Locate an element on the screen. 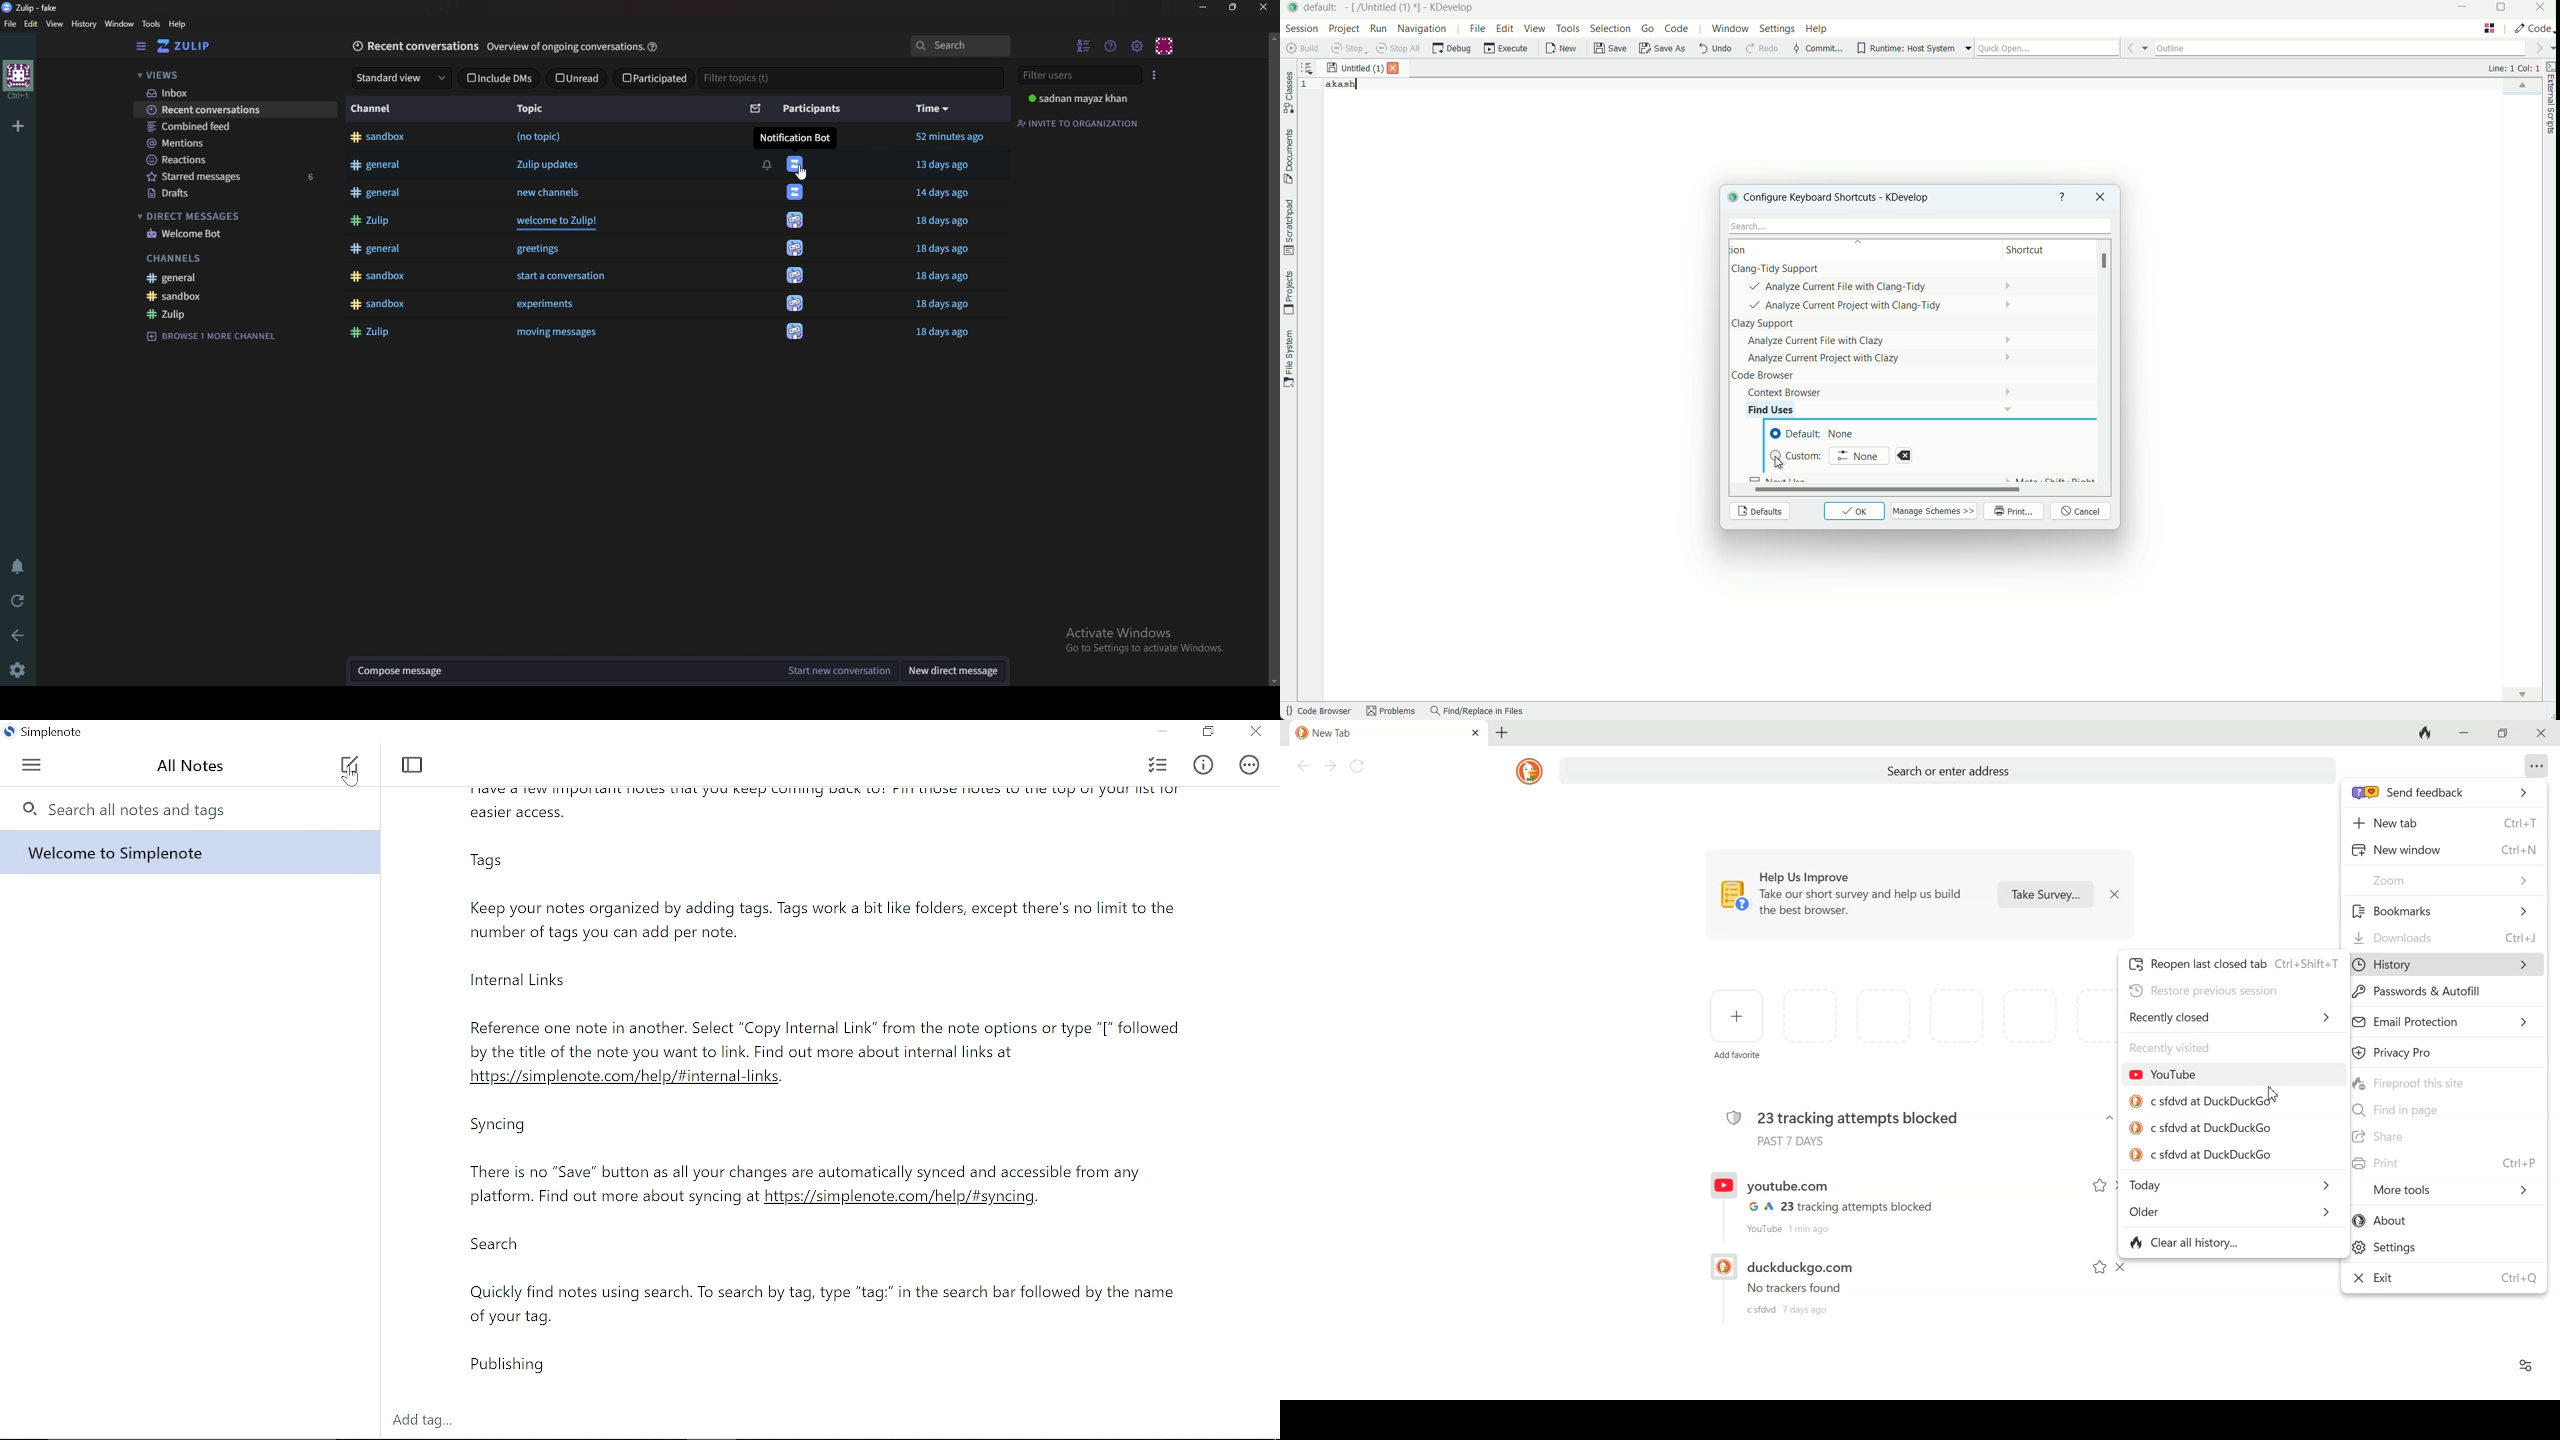 The width and height of the screenshot is (2576, 1456). none is located at coordinates (1859, 455).